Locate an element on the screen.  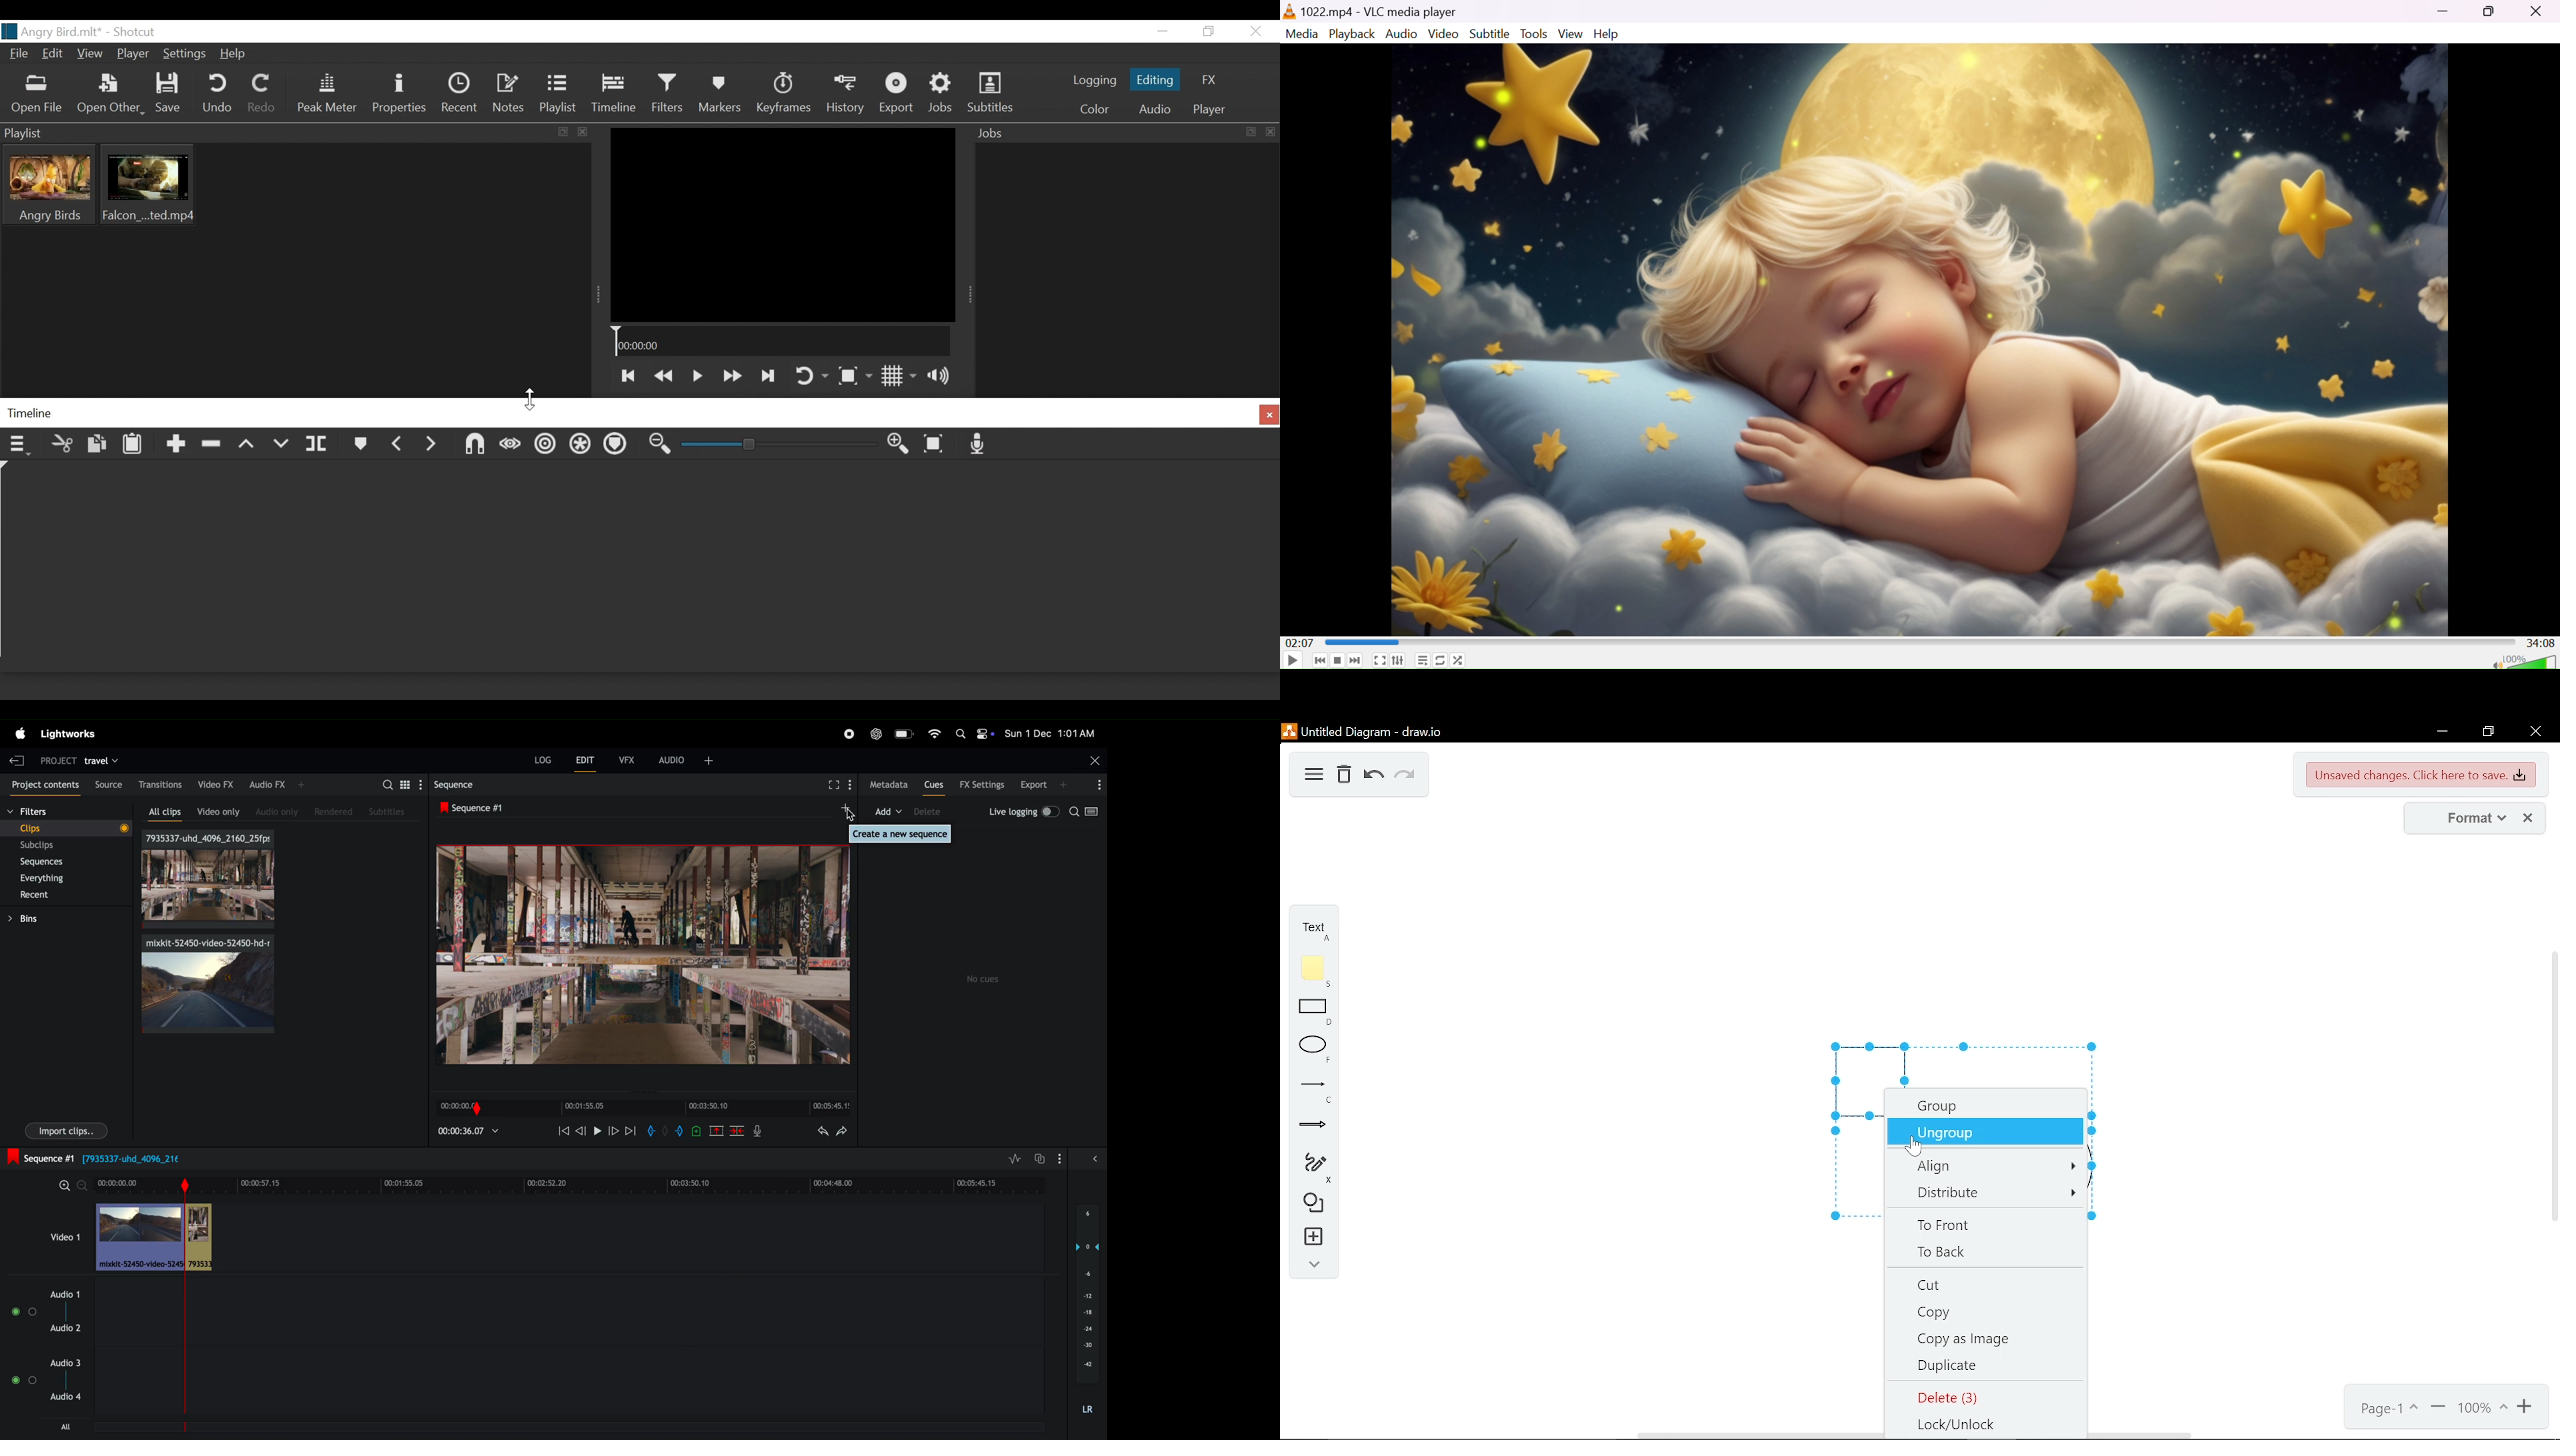
lock/unlock is located at coordinates (1986, 1423).